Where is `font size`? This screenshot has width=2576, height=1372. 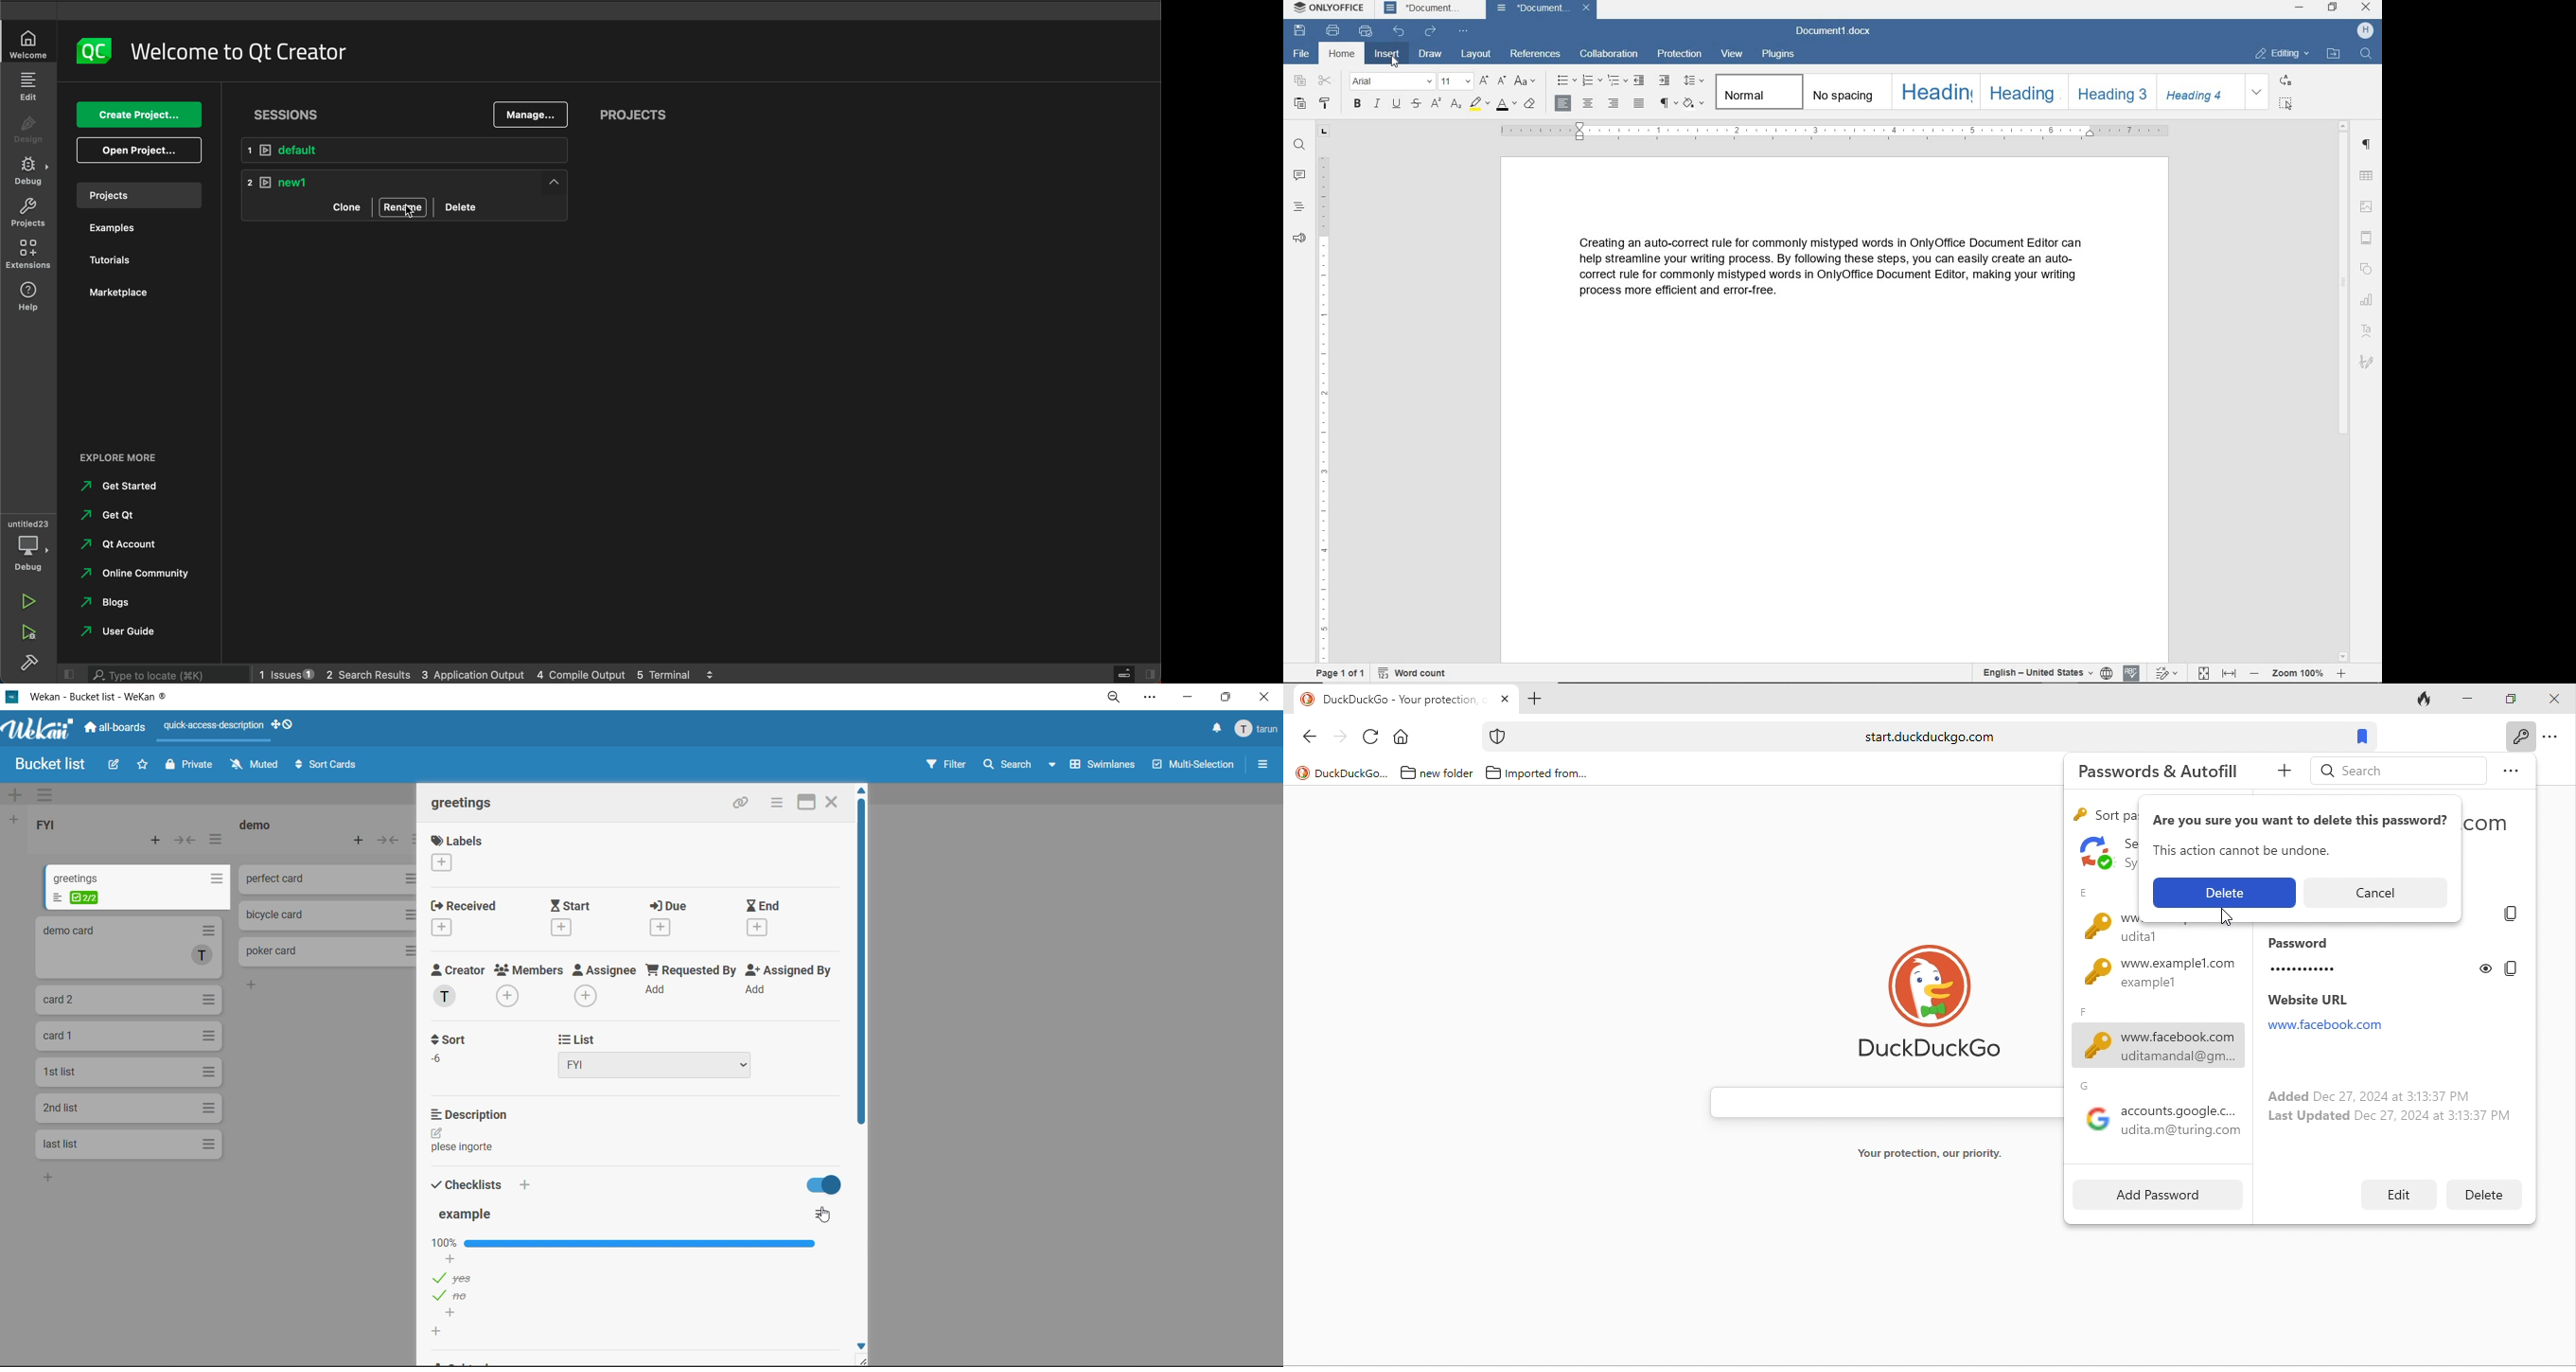 font size is located at coordinates (1456, 81).